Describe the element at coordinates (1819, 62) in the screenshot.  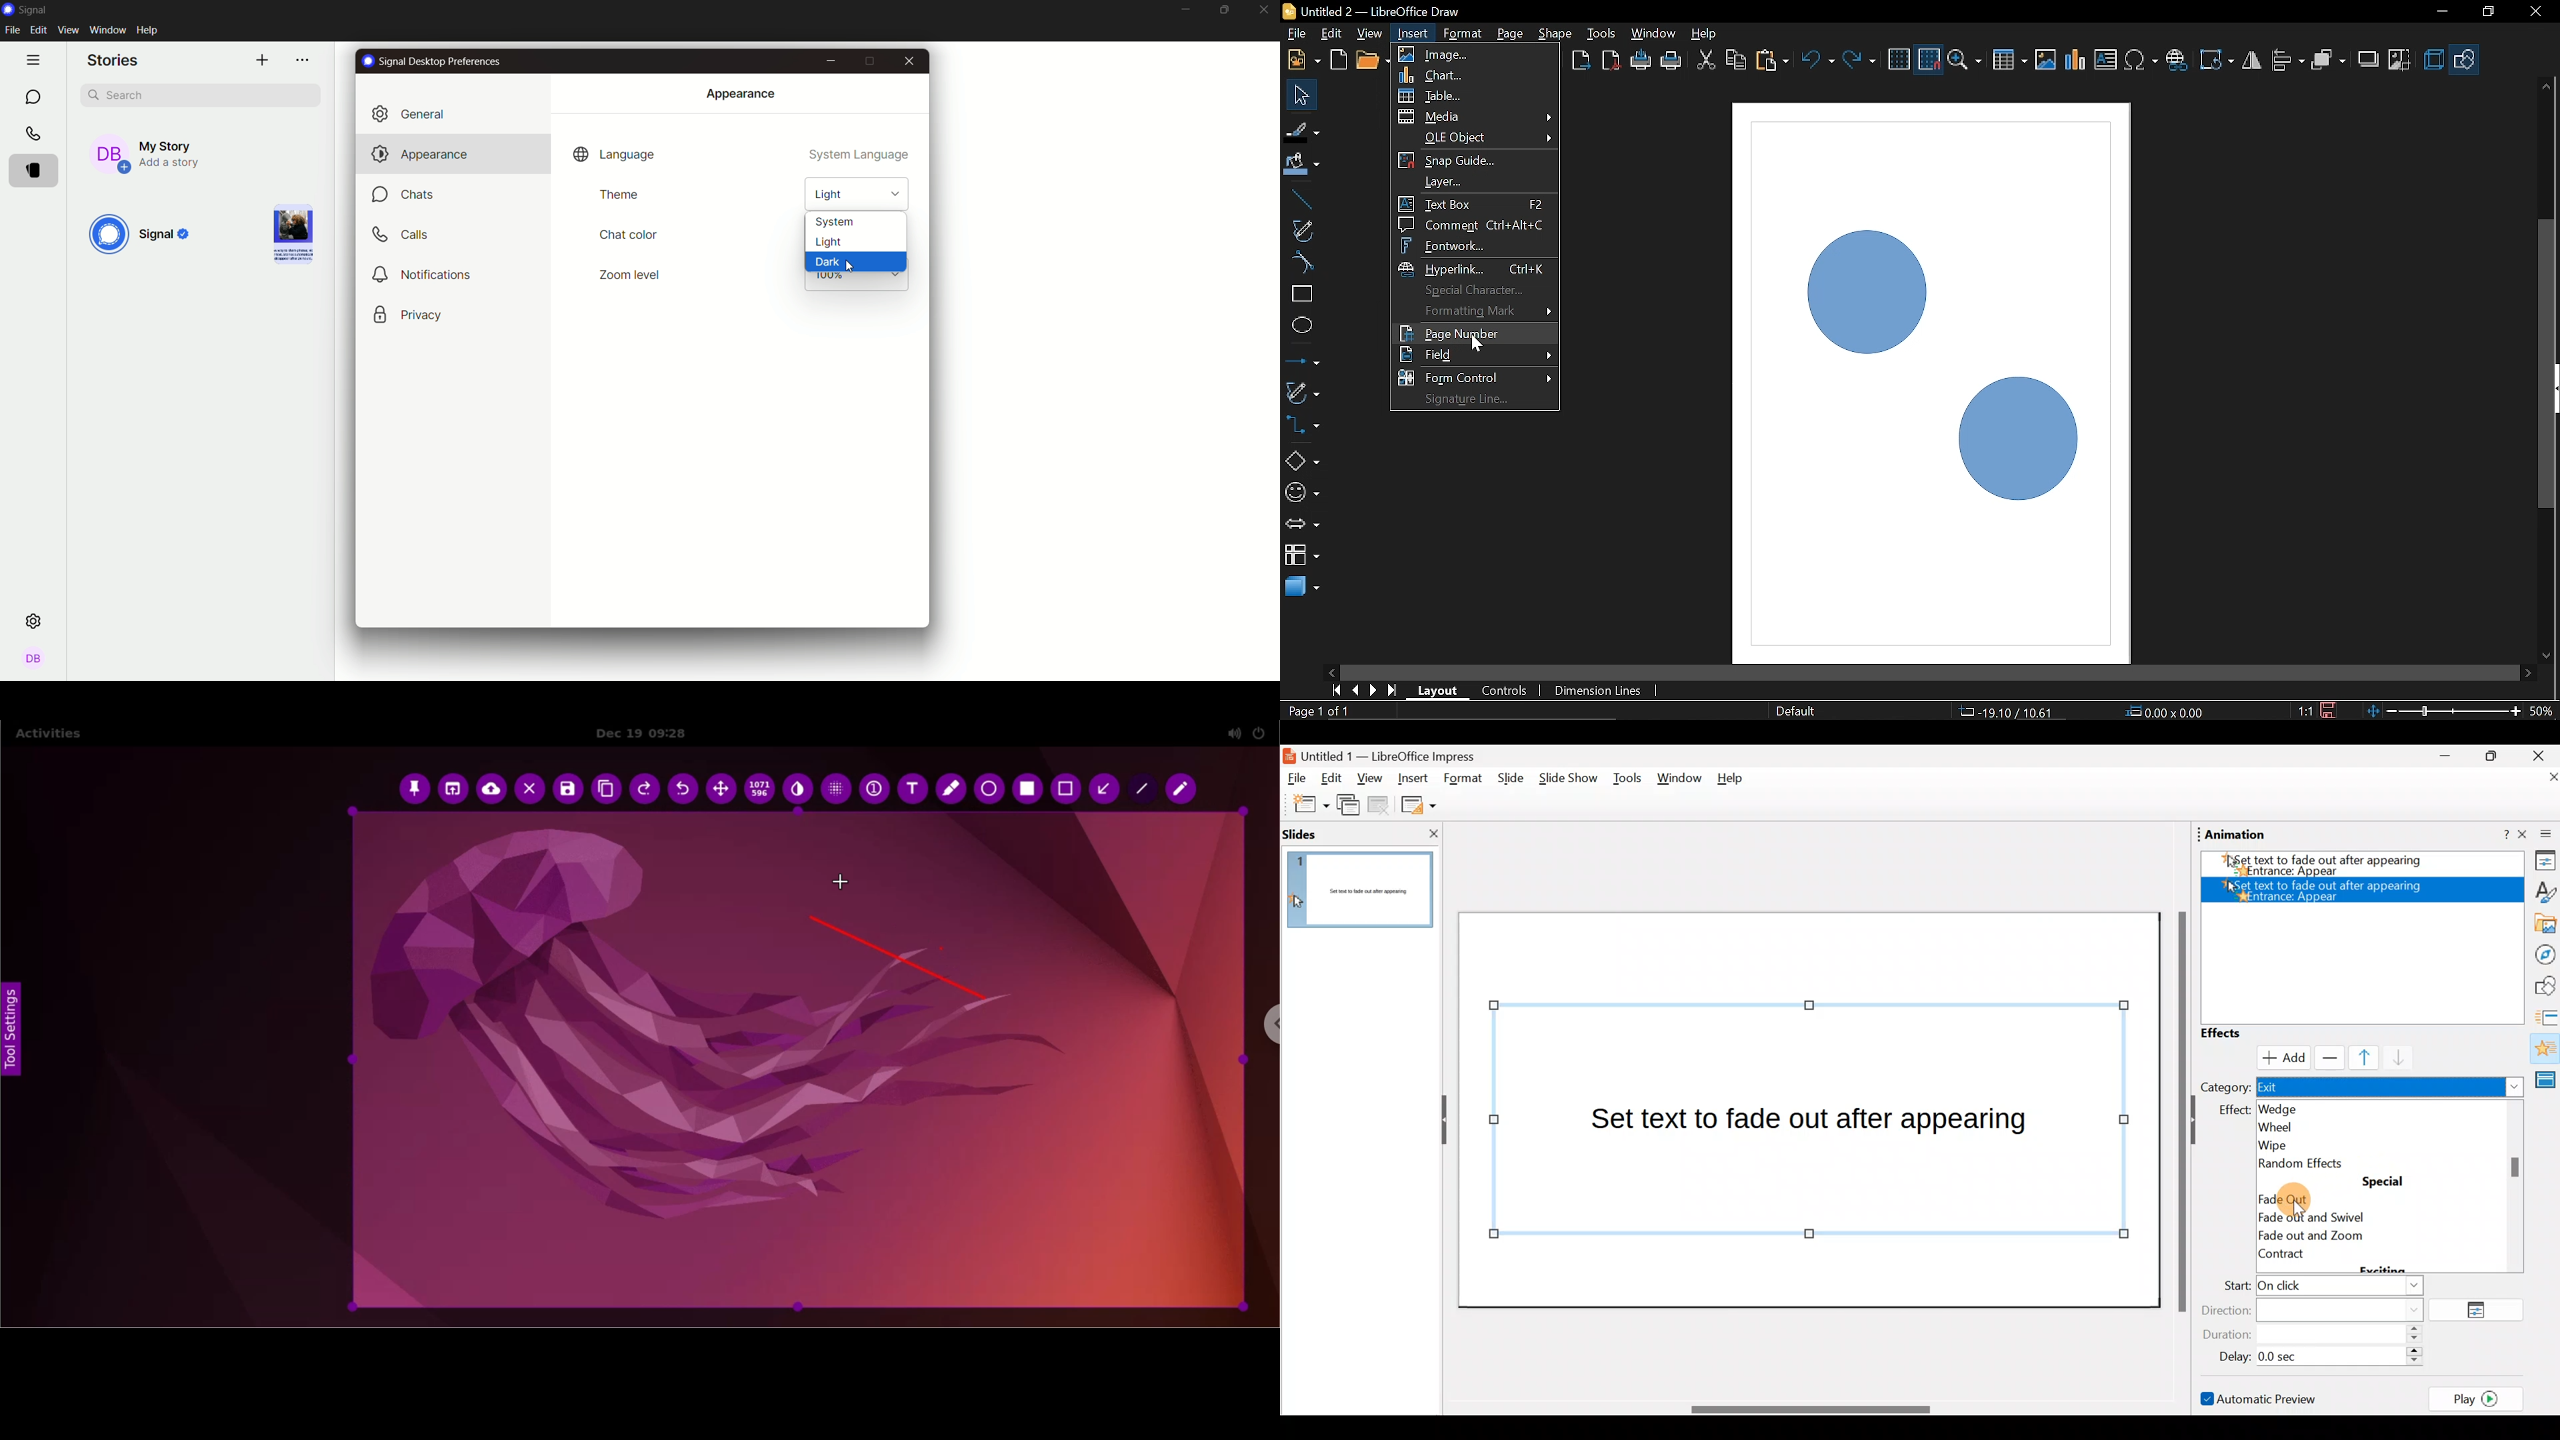
I see `Undo` at that location.